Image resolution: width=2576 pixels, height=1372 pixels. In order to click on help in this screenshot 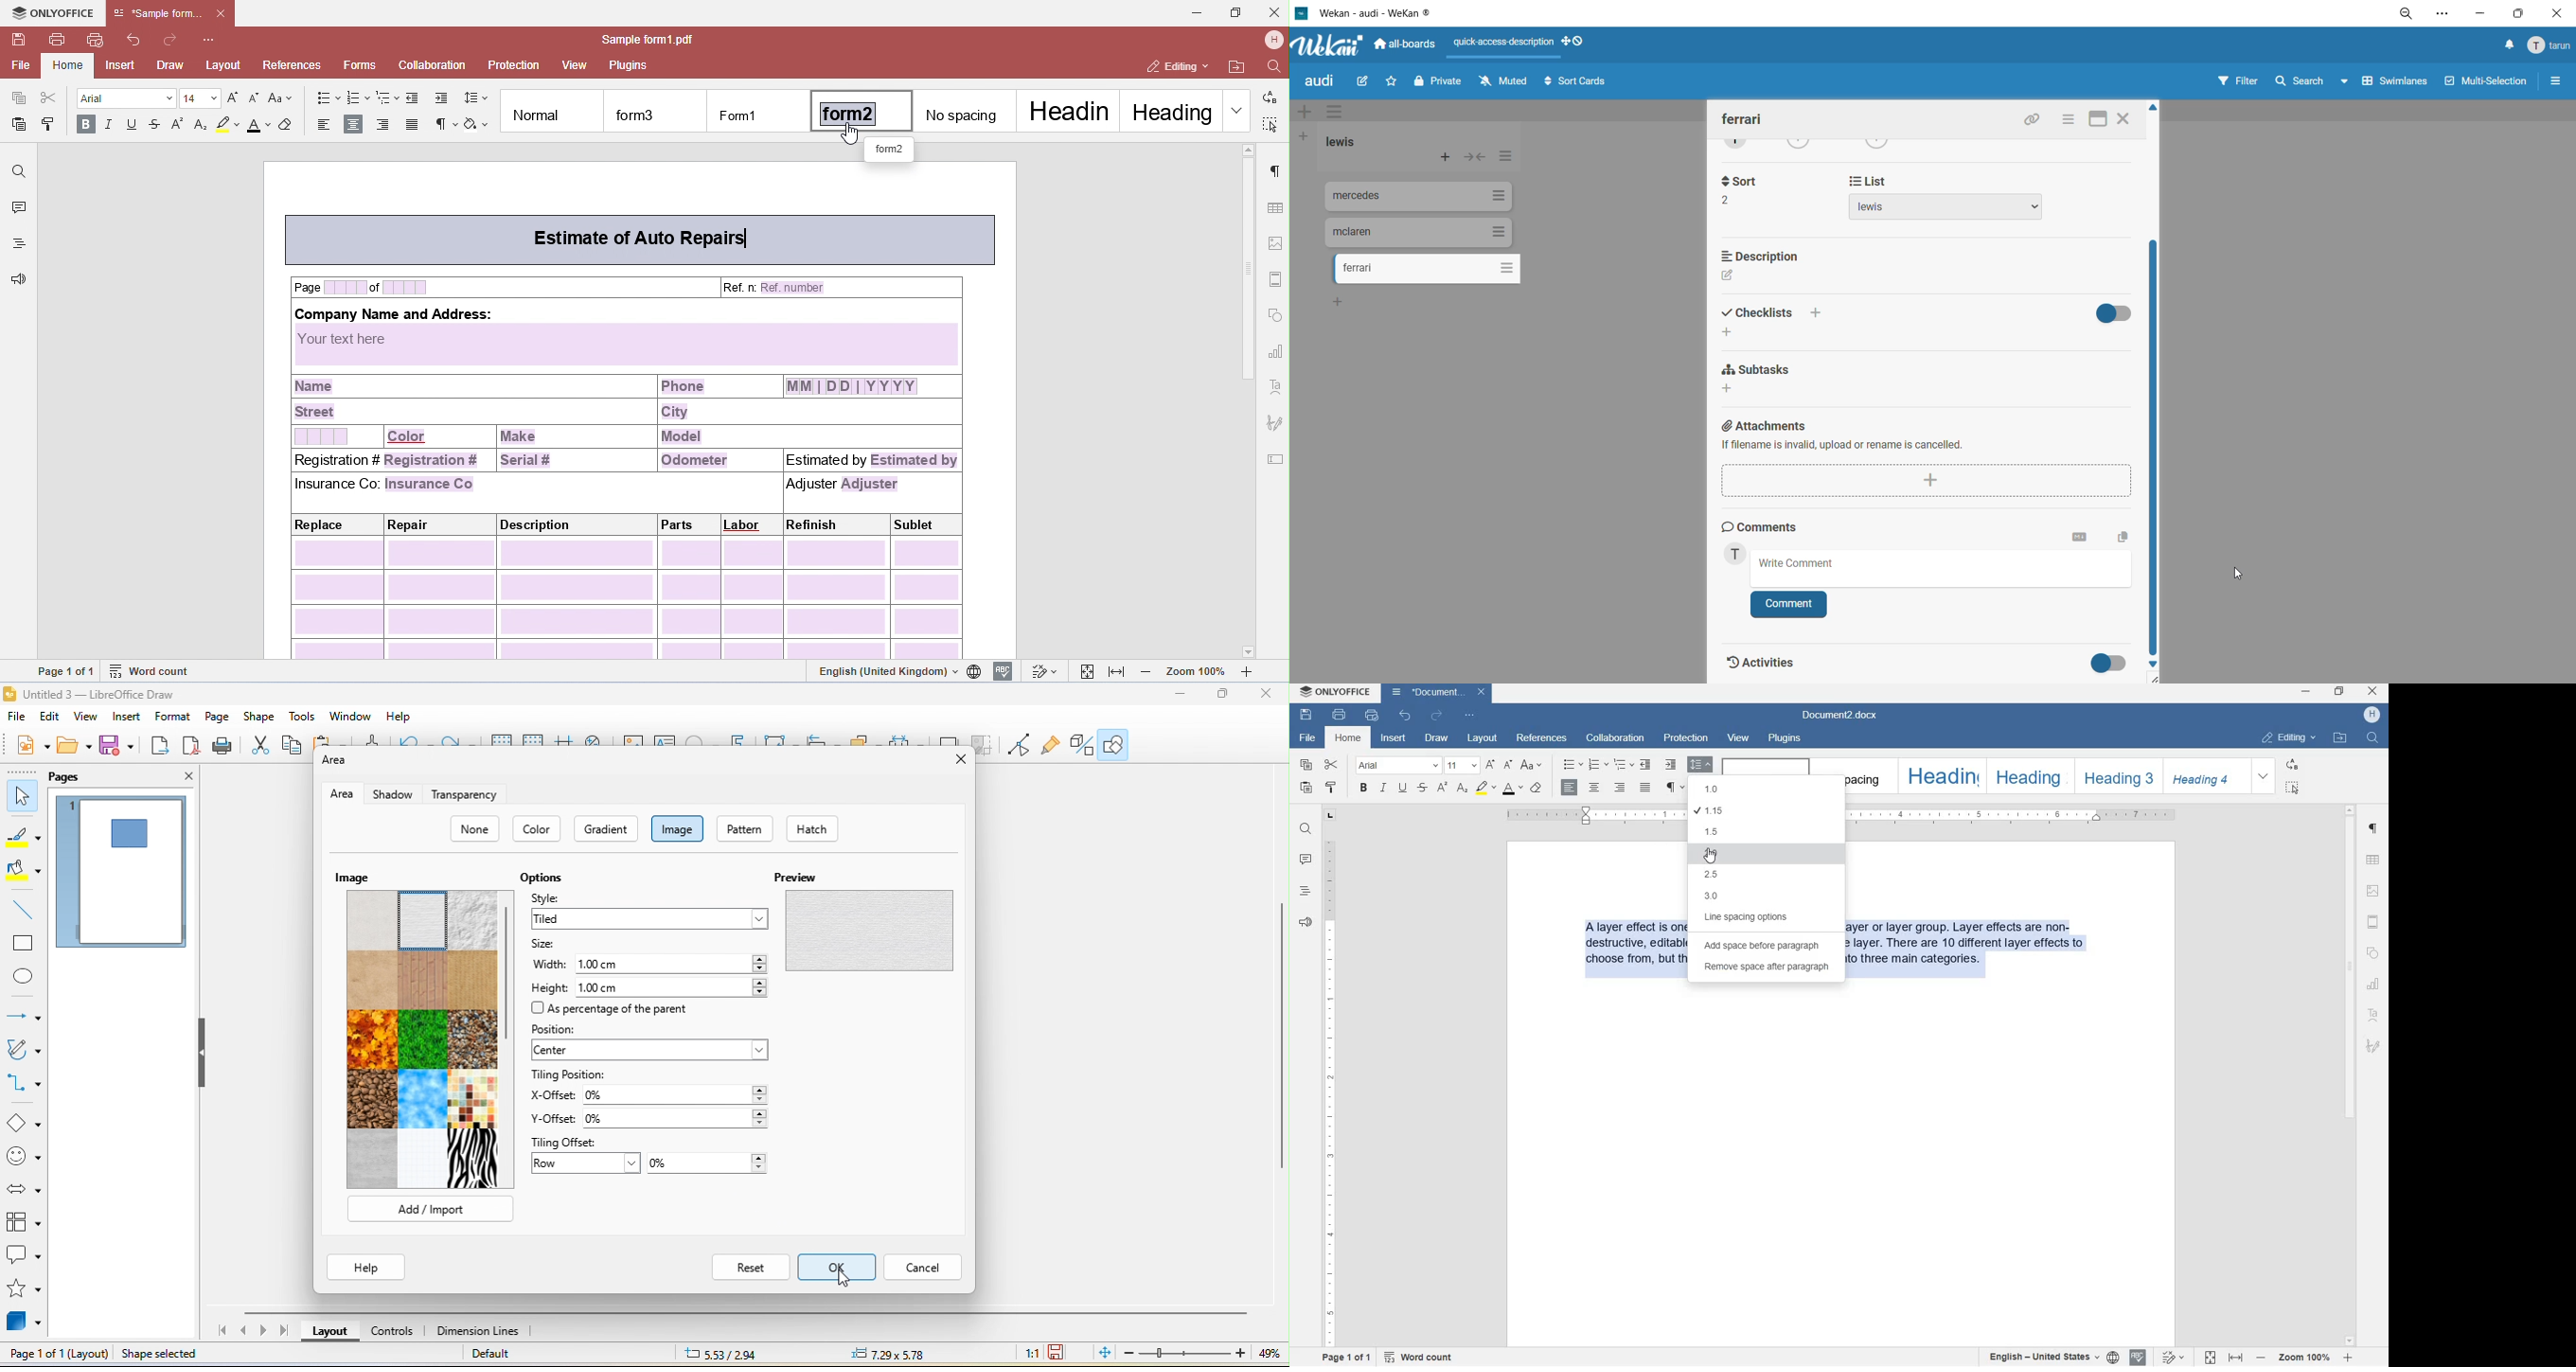, I will do `click(402, 717)`.